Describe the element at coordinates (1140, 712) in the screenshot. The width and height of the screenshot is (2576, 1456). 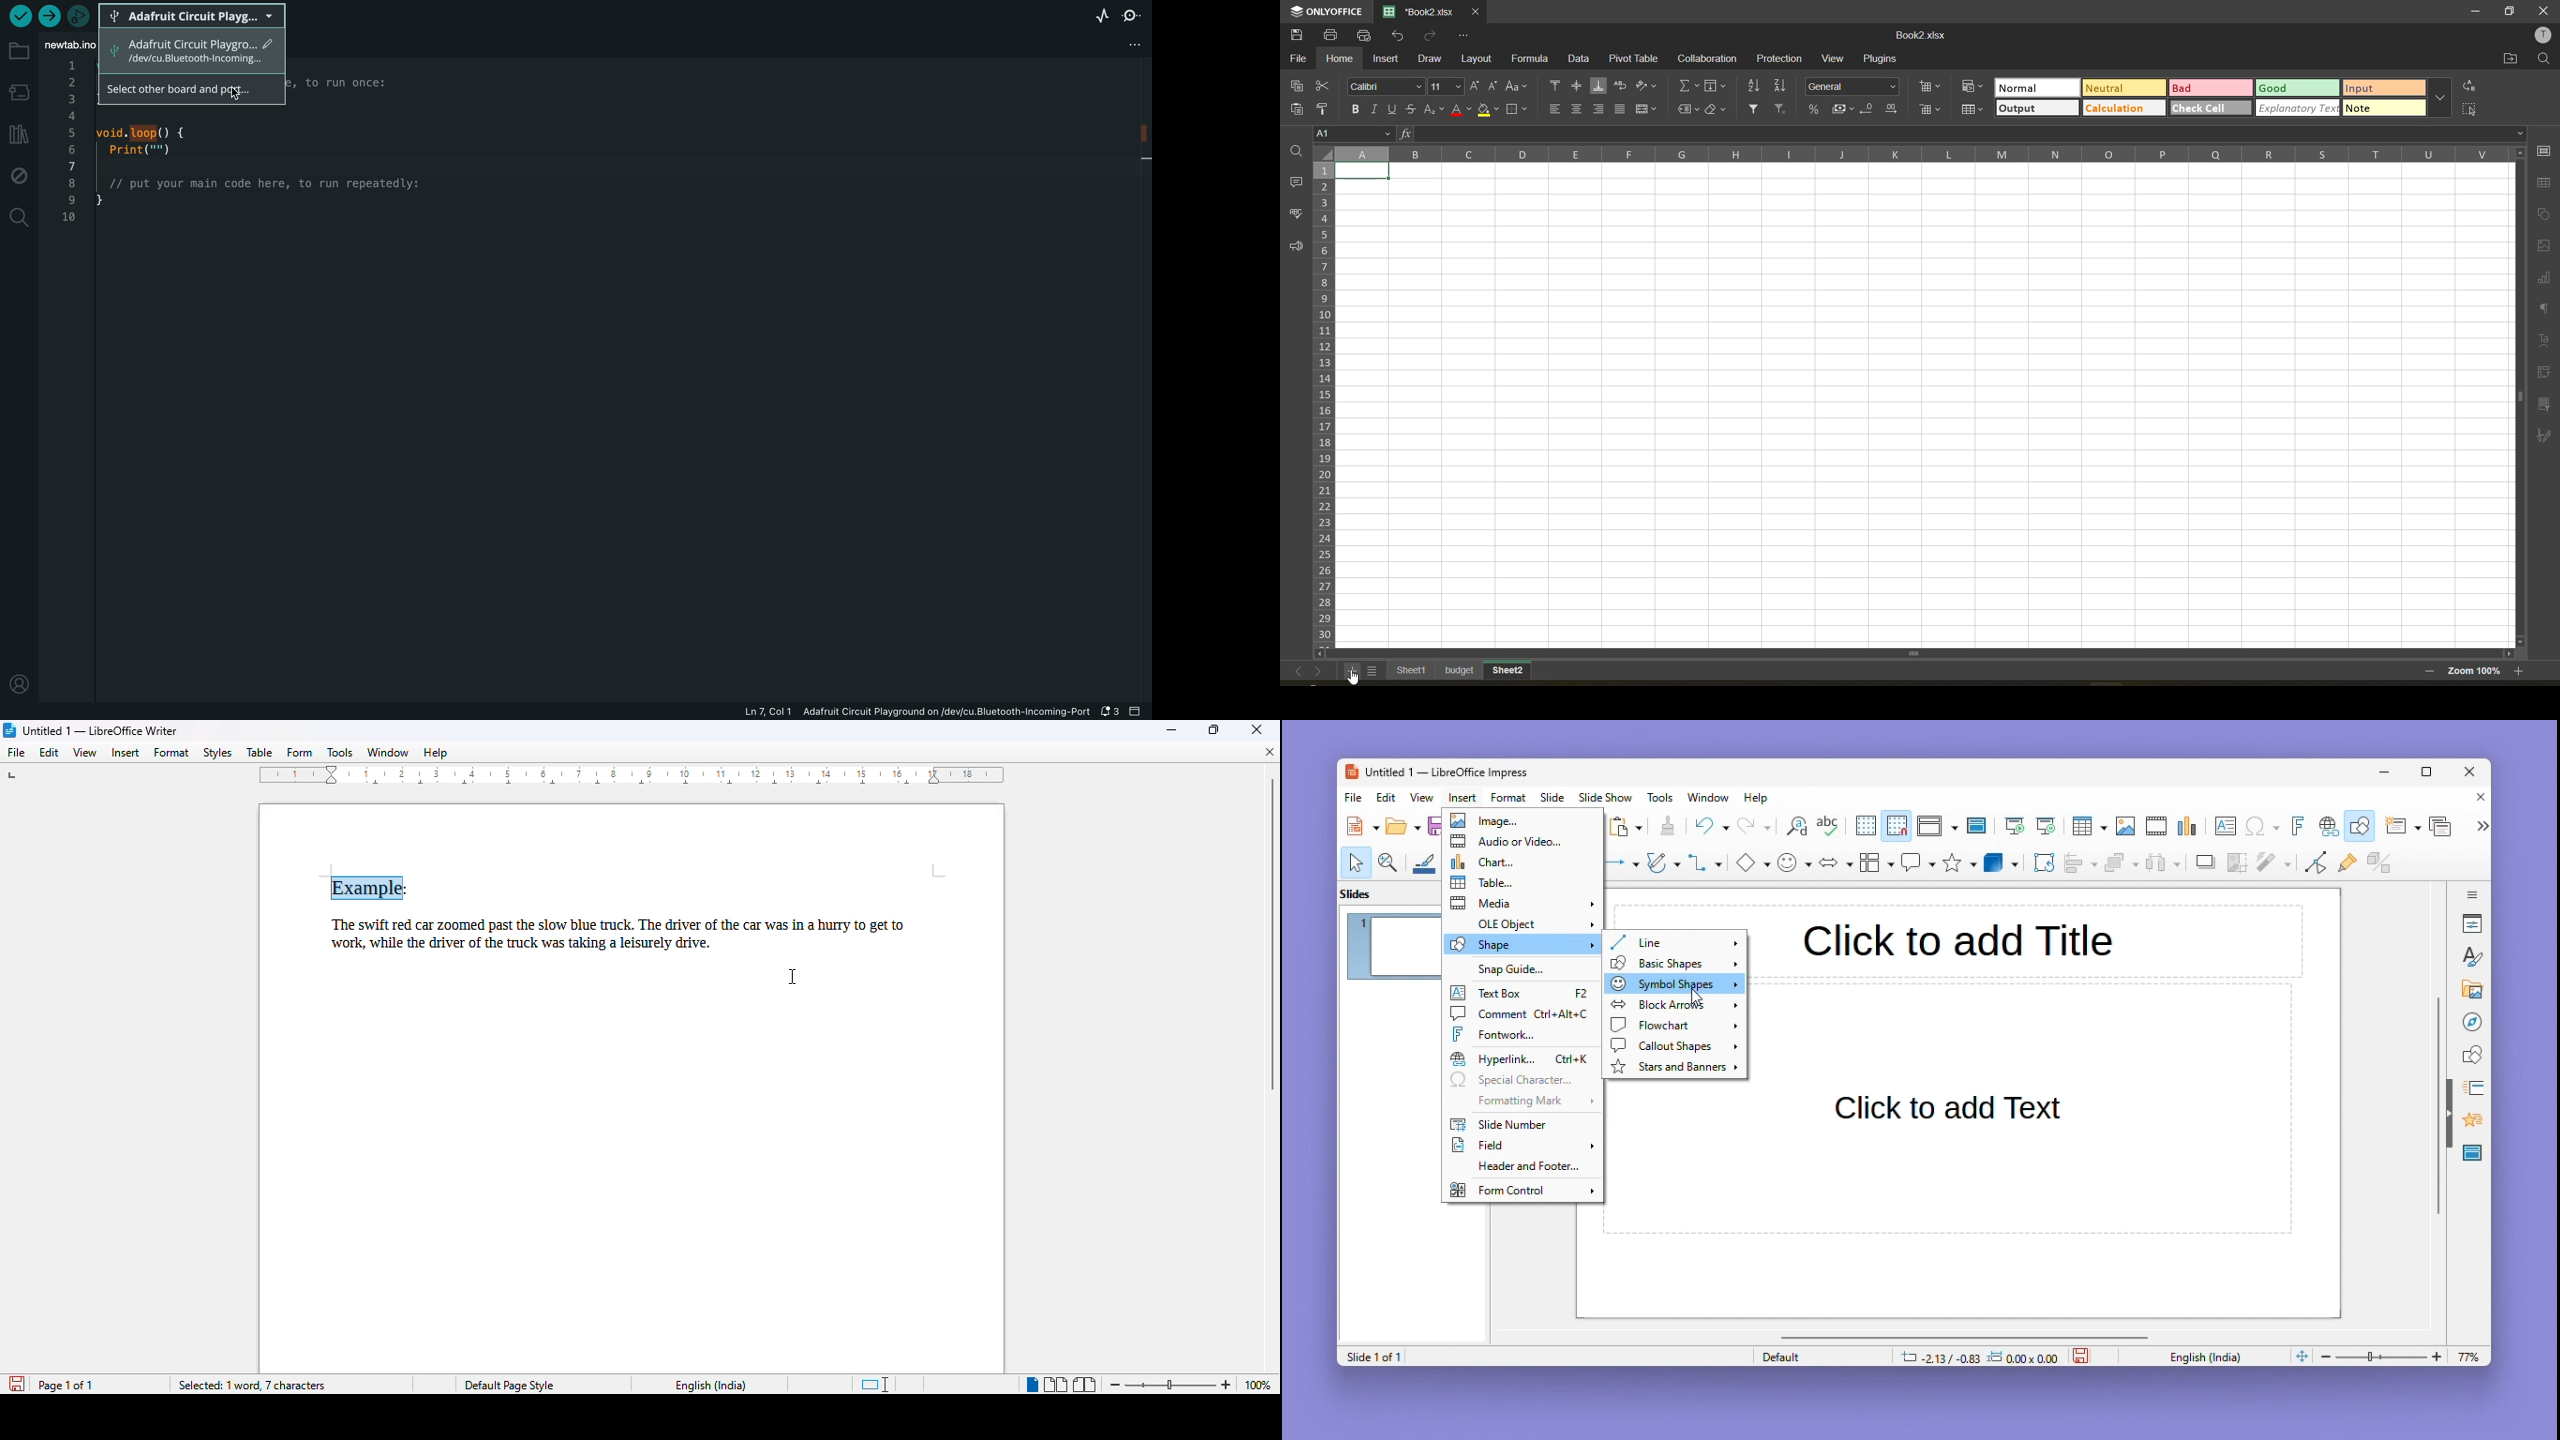
I see `close slide bar` at that location.